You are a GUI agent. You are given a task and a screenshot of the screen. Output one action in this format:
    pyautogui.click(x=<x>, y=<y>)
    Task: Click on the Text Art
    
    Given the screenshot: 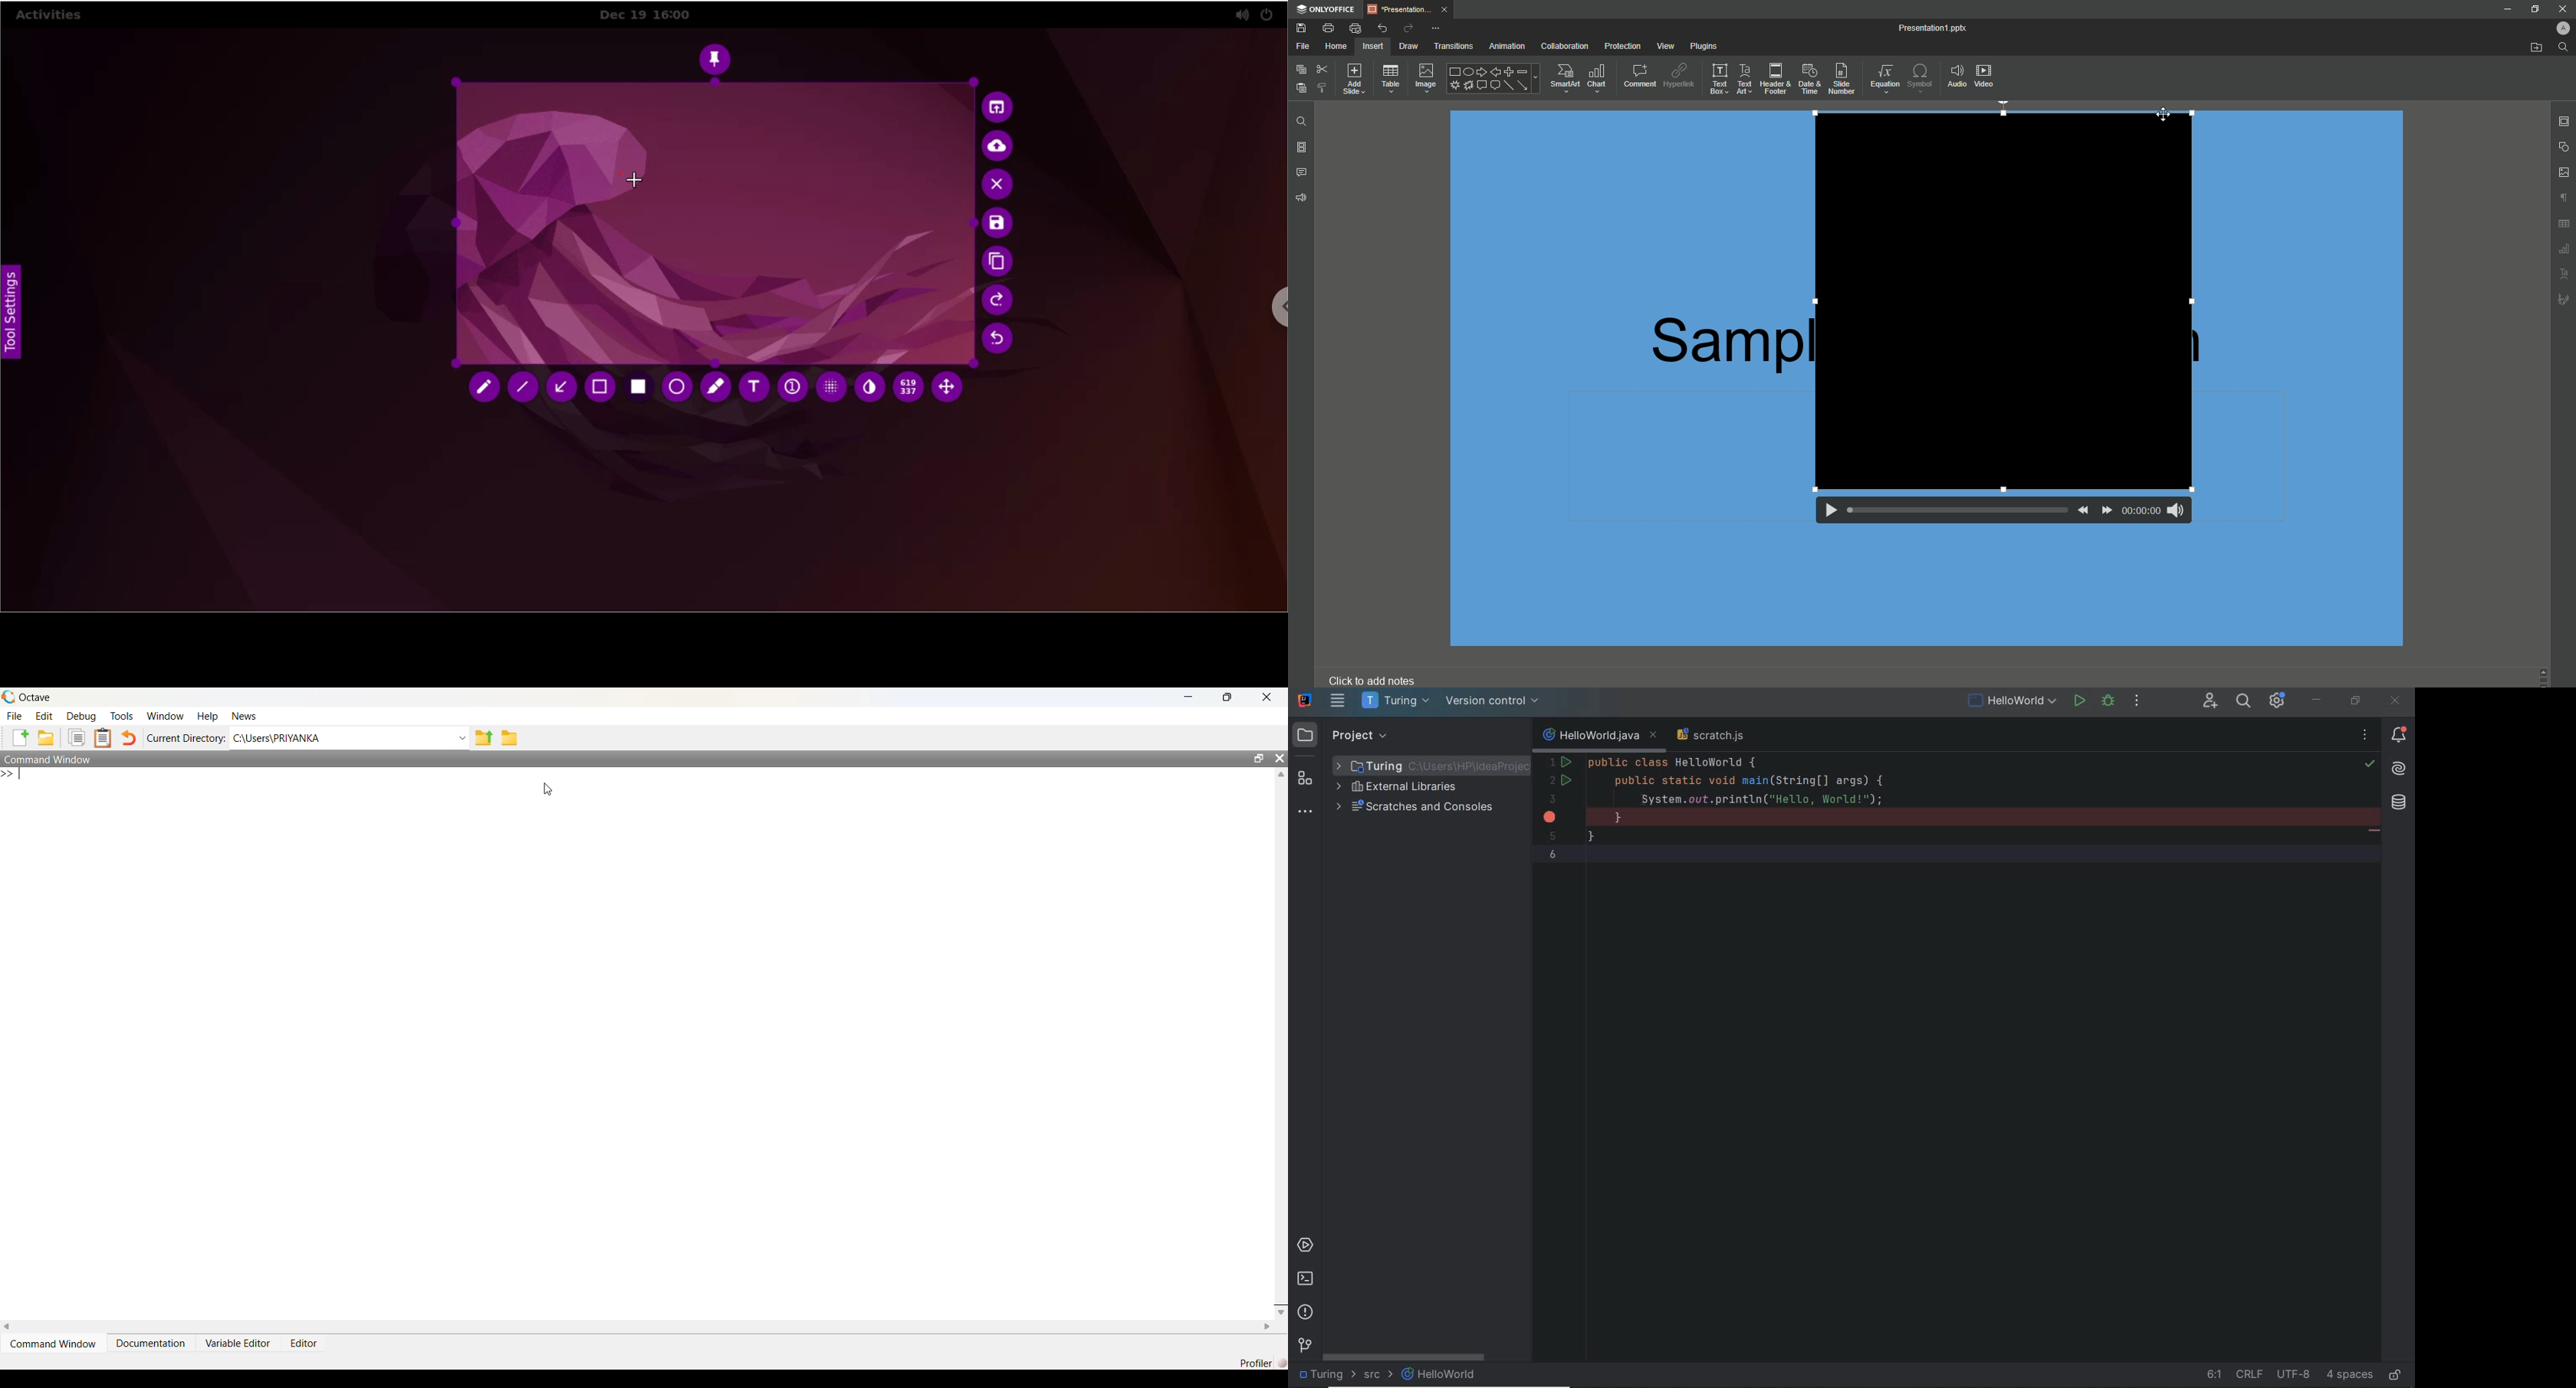 What is the action you would take?
    pyautogui.click(x=1743, y=79)
    